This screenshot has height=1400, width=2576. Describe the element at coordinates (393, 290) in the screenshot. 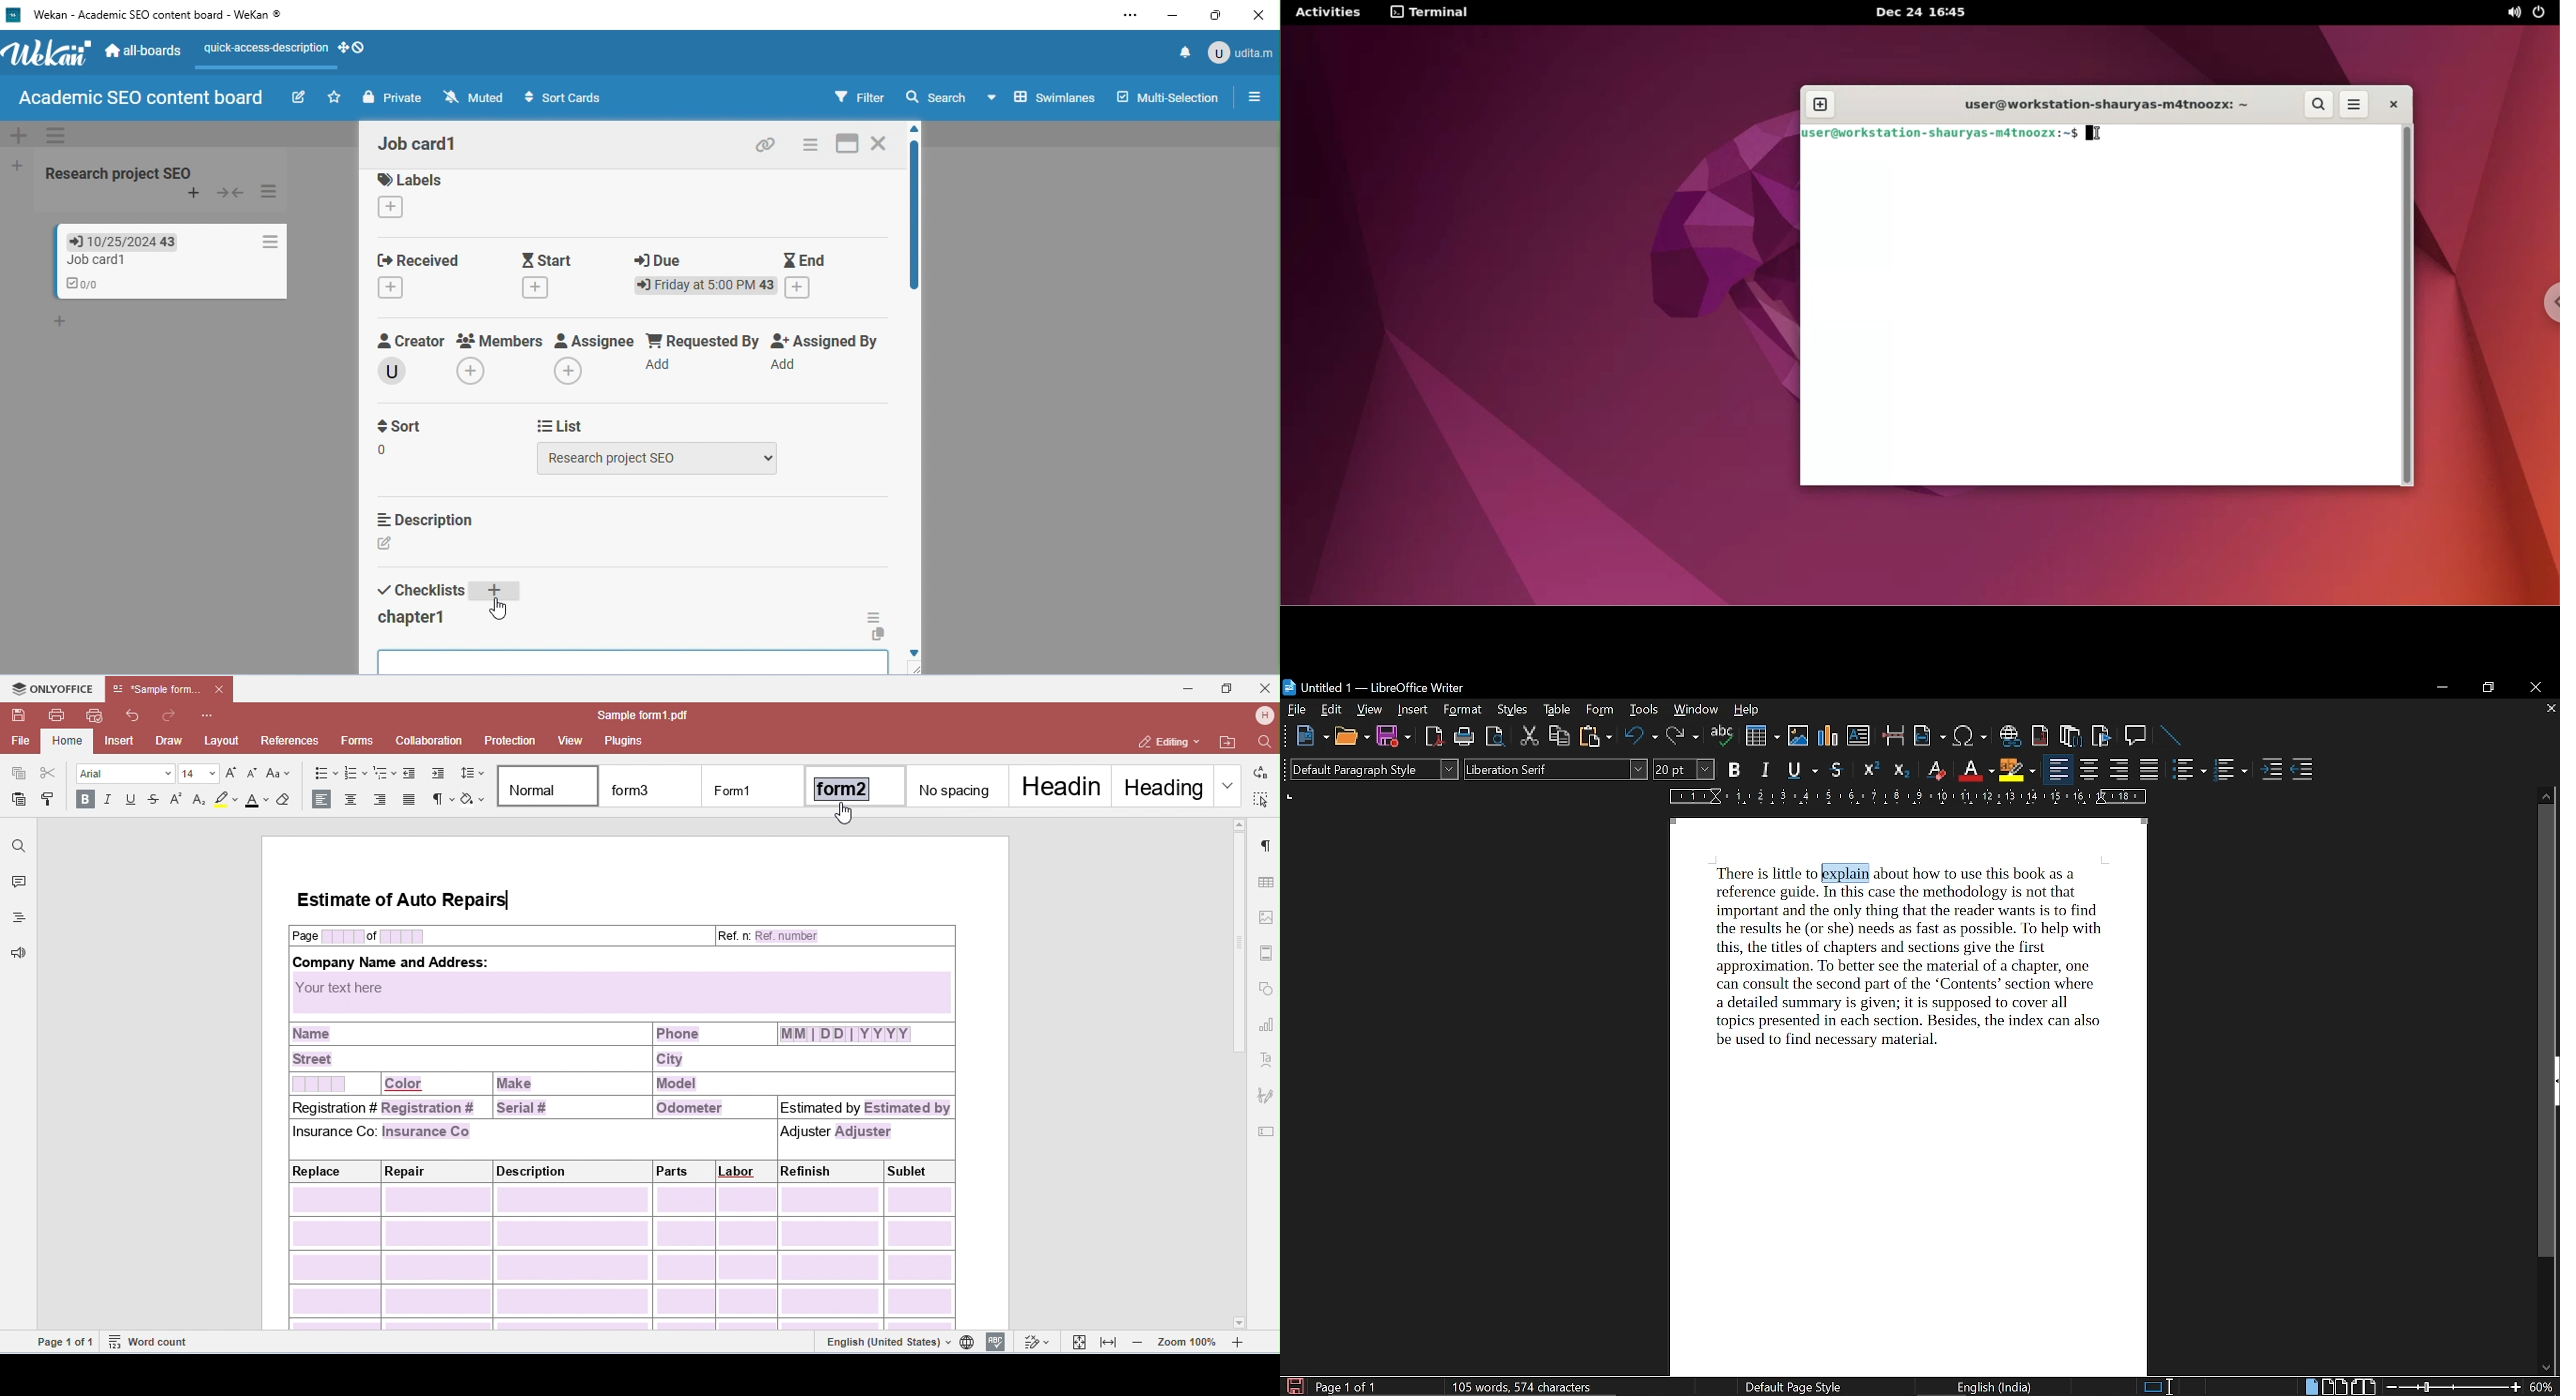

I see `add received date` at that location.